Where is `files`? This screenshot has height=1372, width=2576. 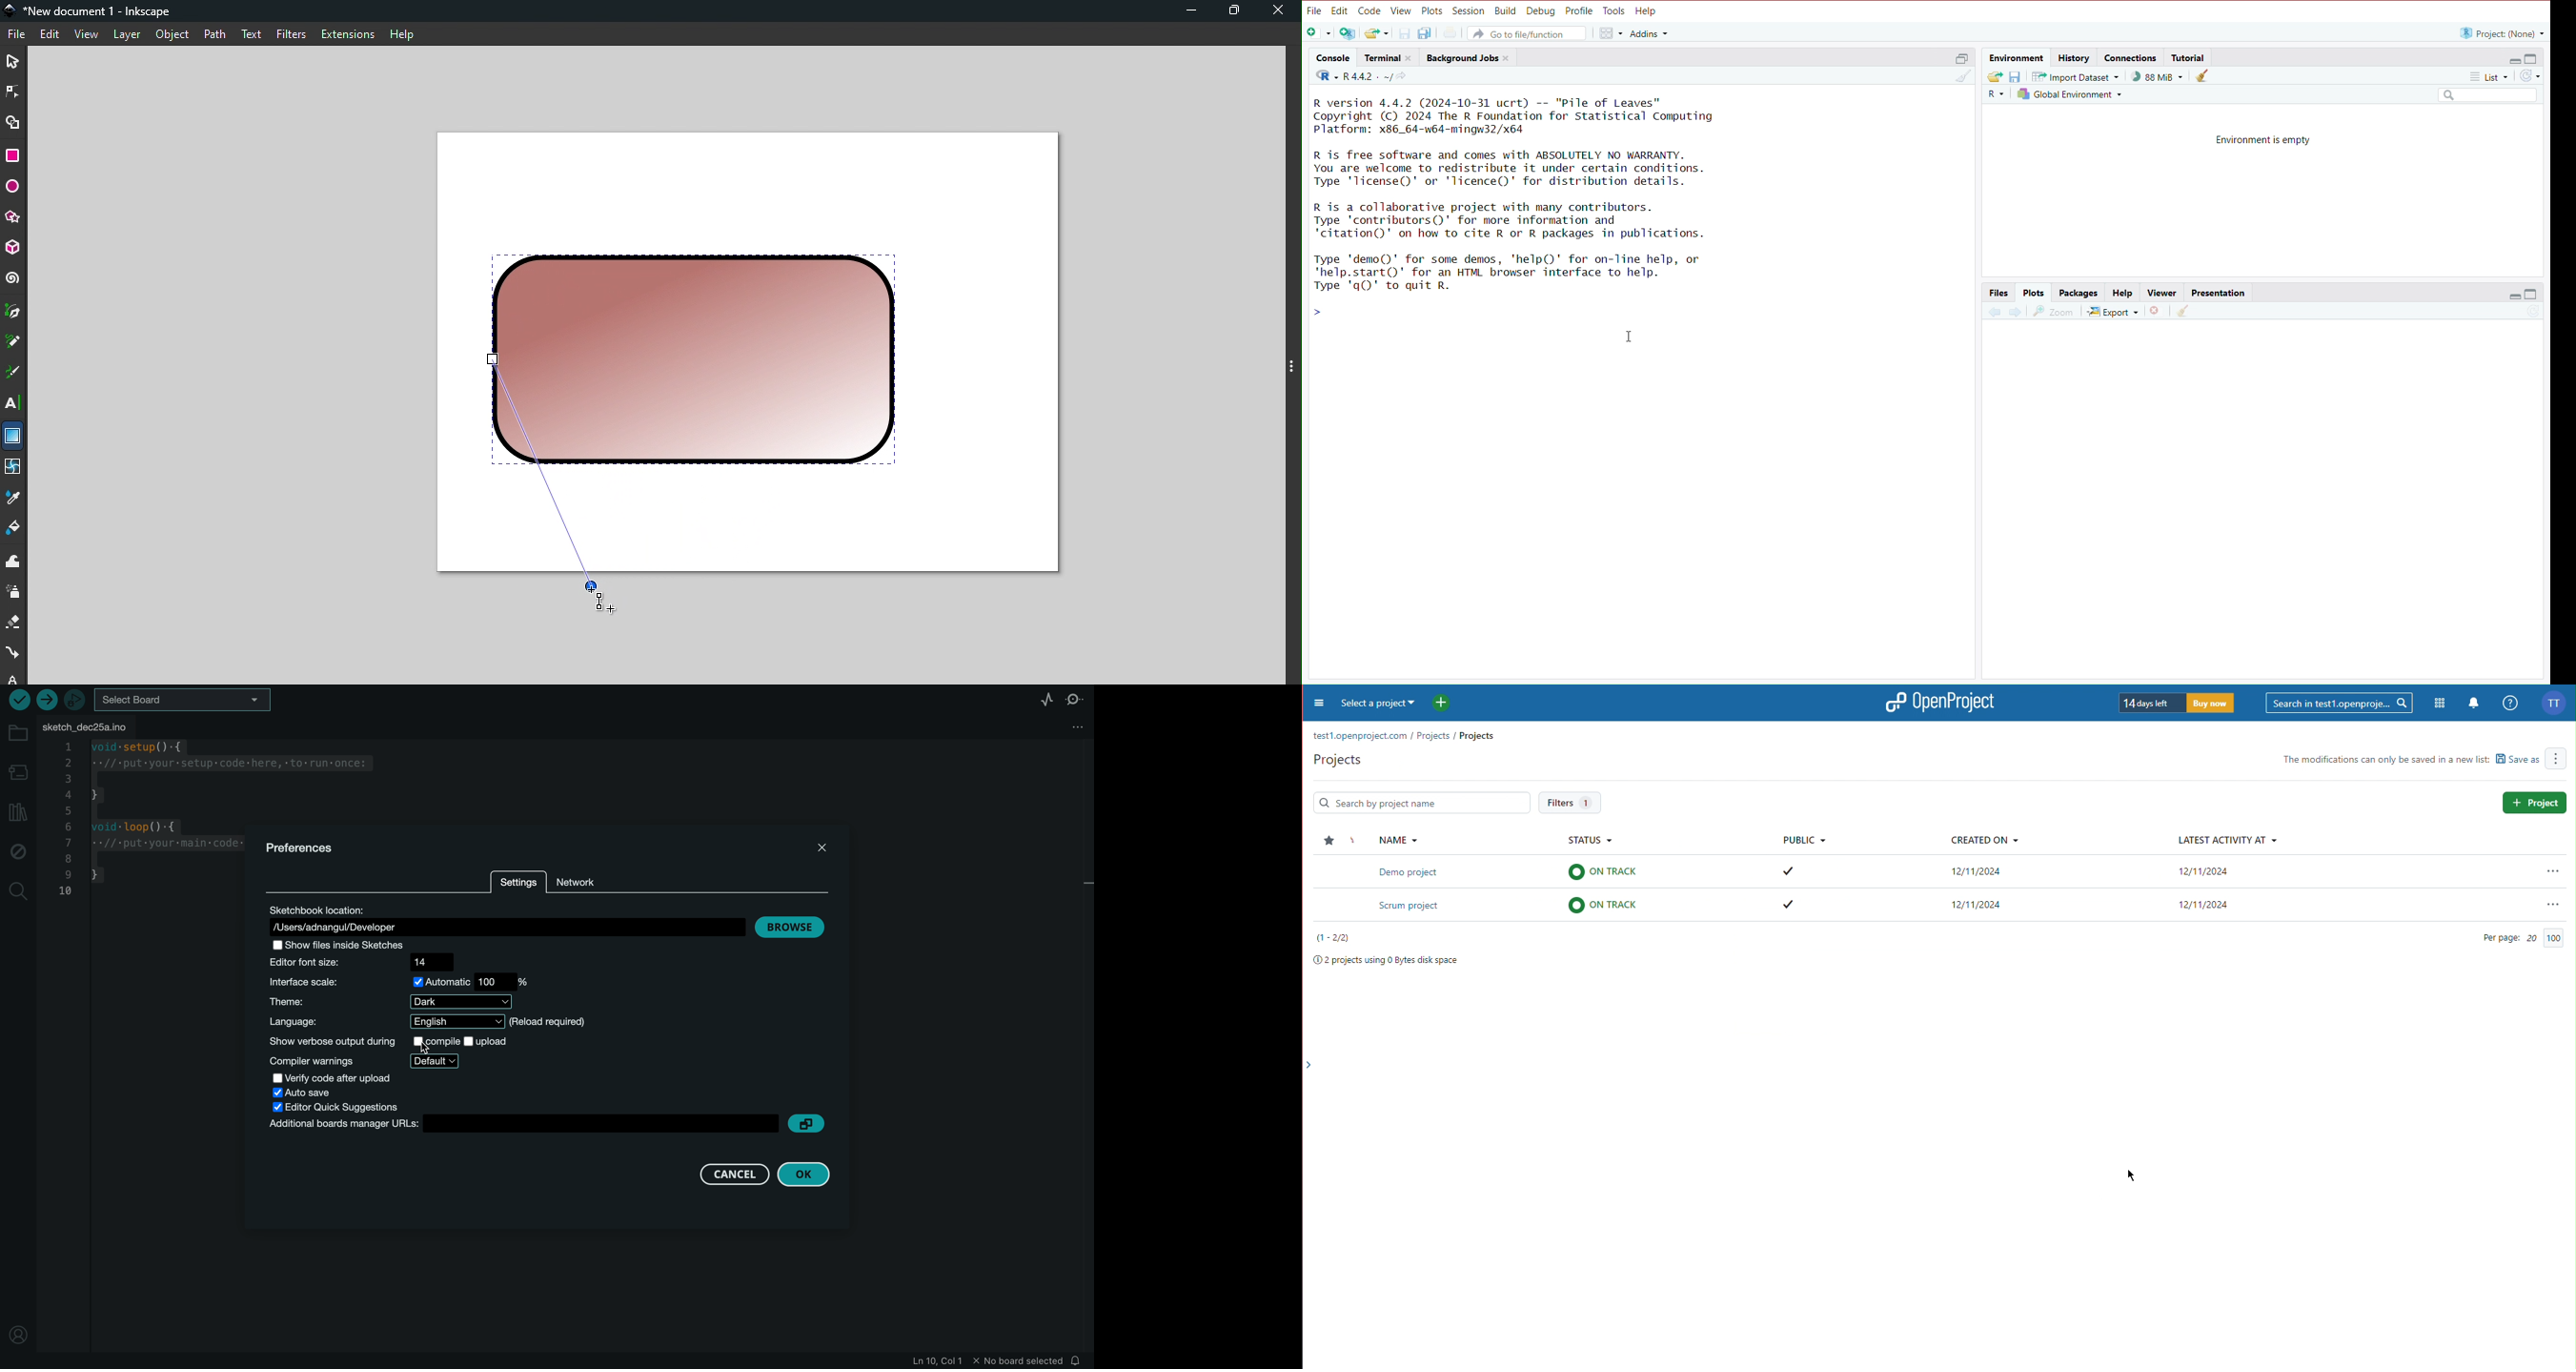 files is located at coordinates (1999, 293).